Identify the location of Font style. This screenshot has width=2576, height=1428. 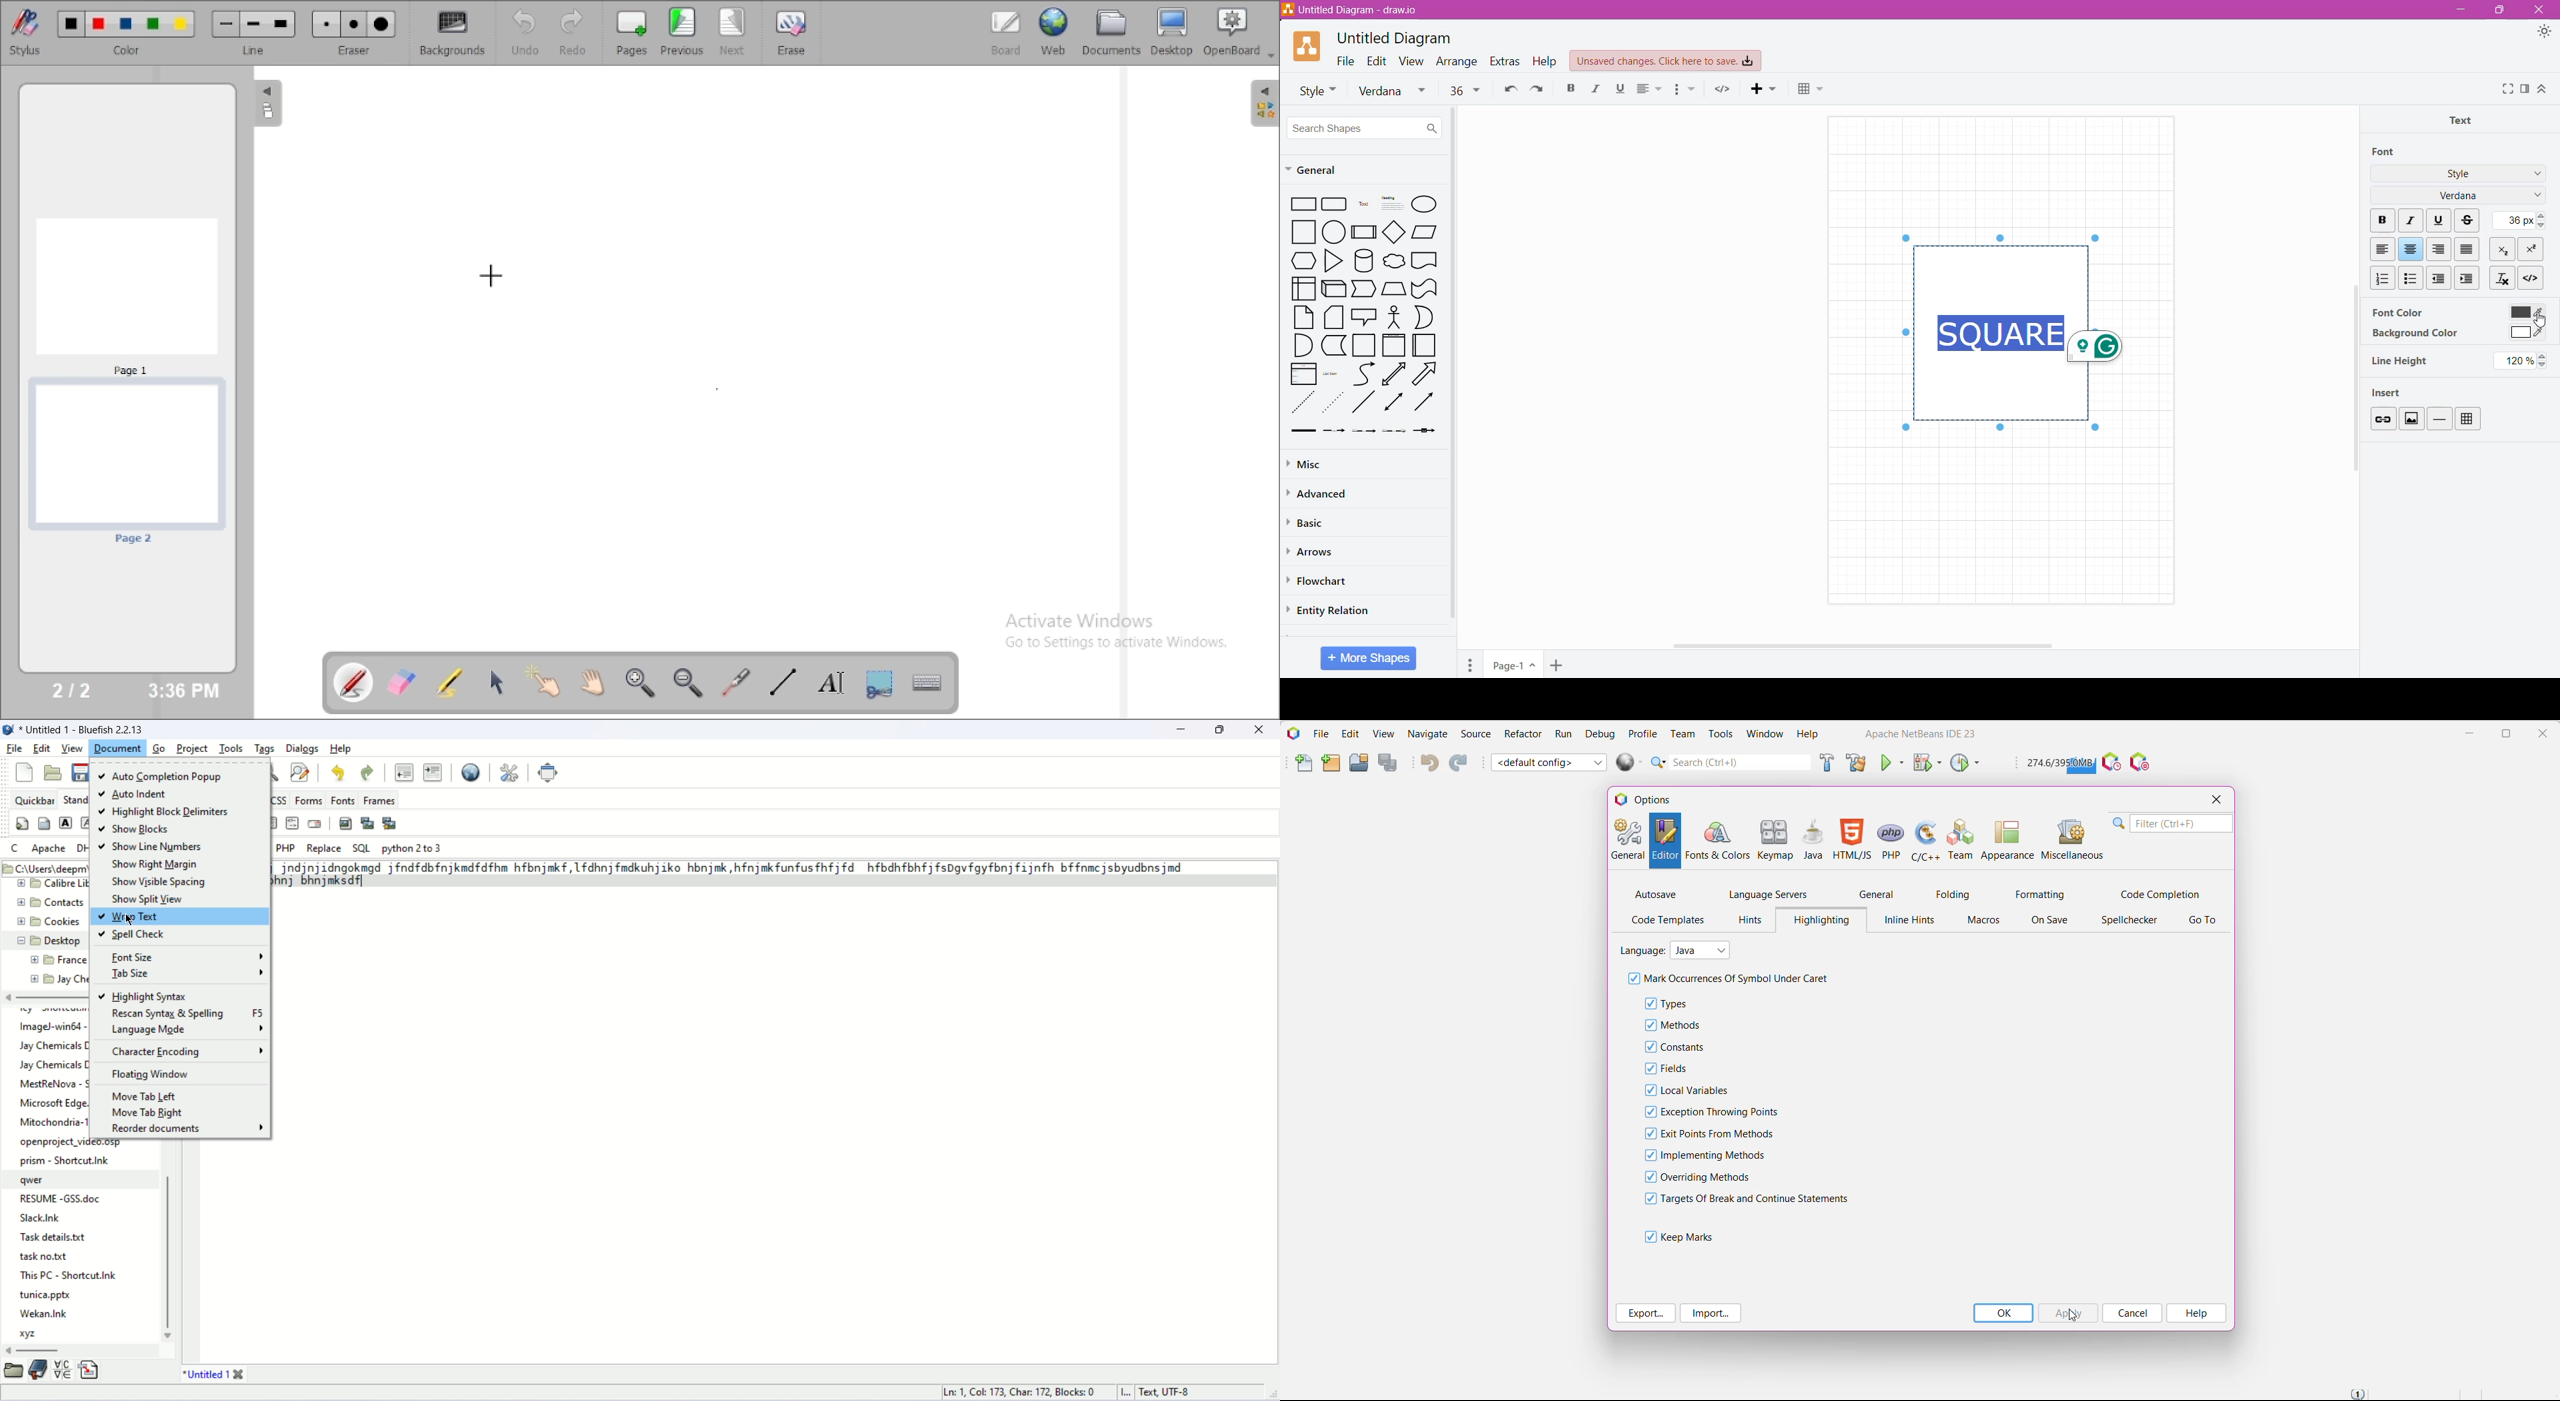
(1313, 89).